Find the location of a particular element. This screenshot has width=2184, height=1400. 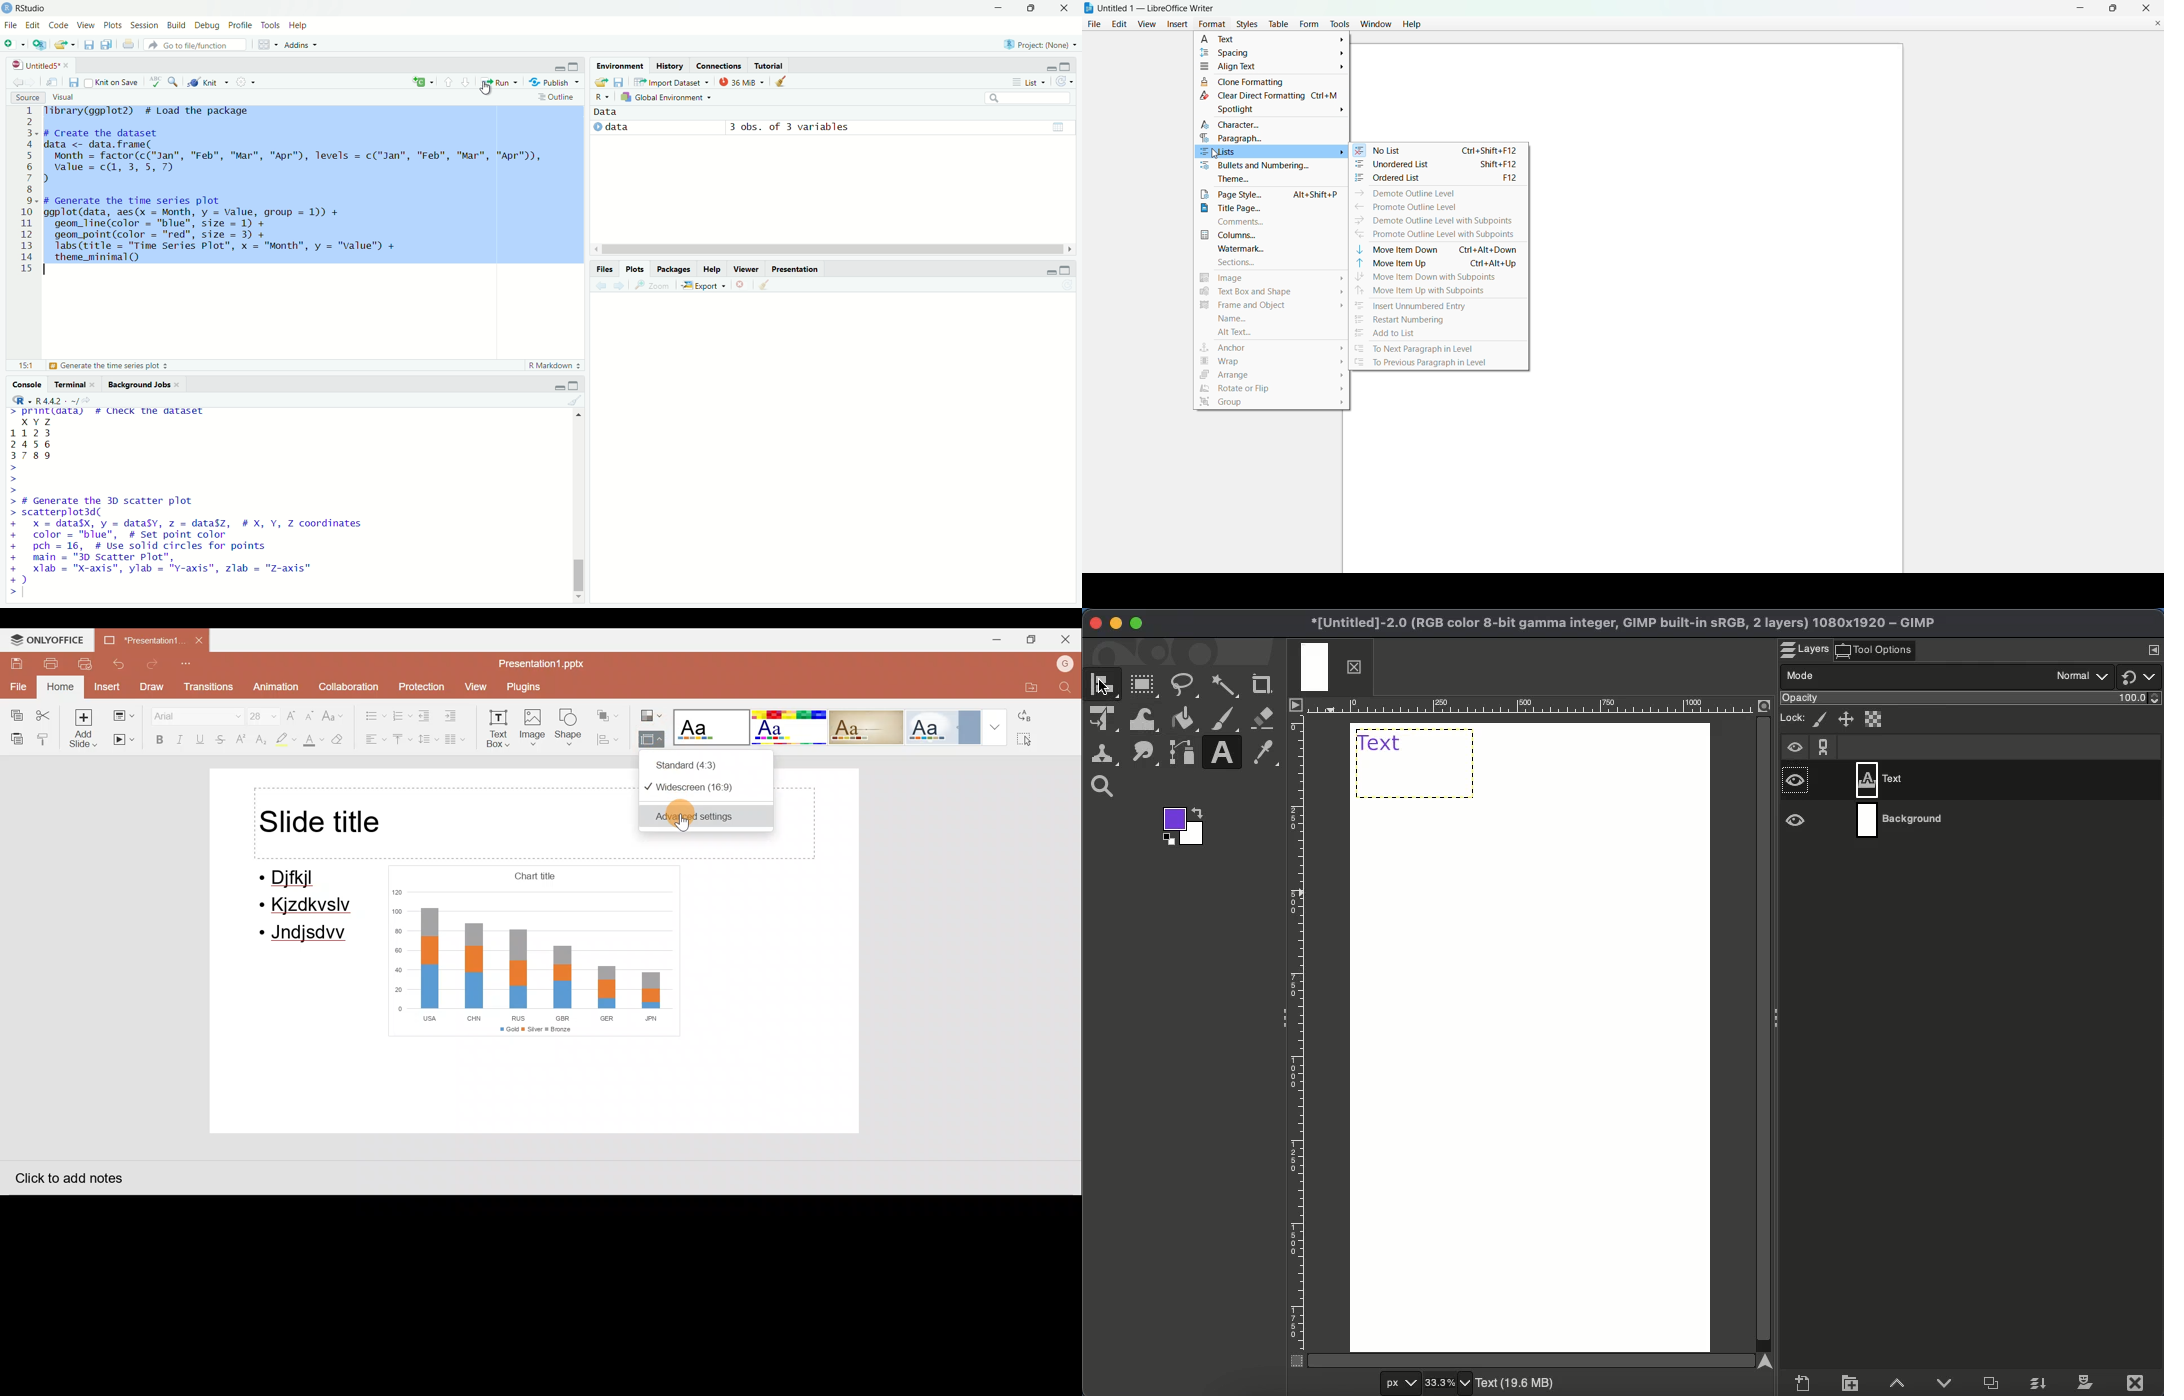

Superscript is located at coordinates (241, 740).